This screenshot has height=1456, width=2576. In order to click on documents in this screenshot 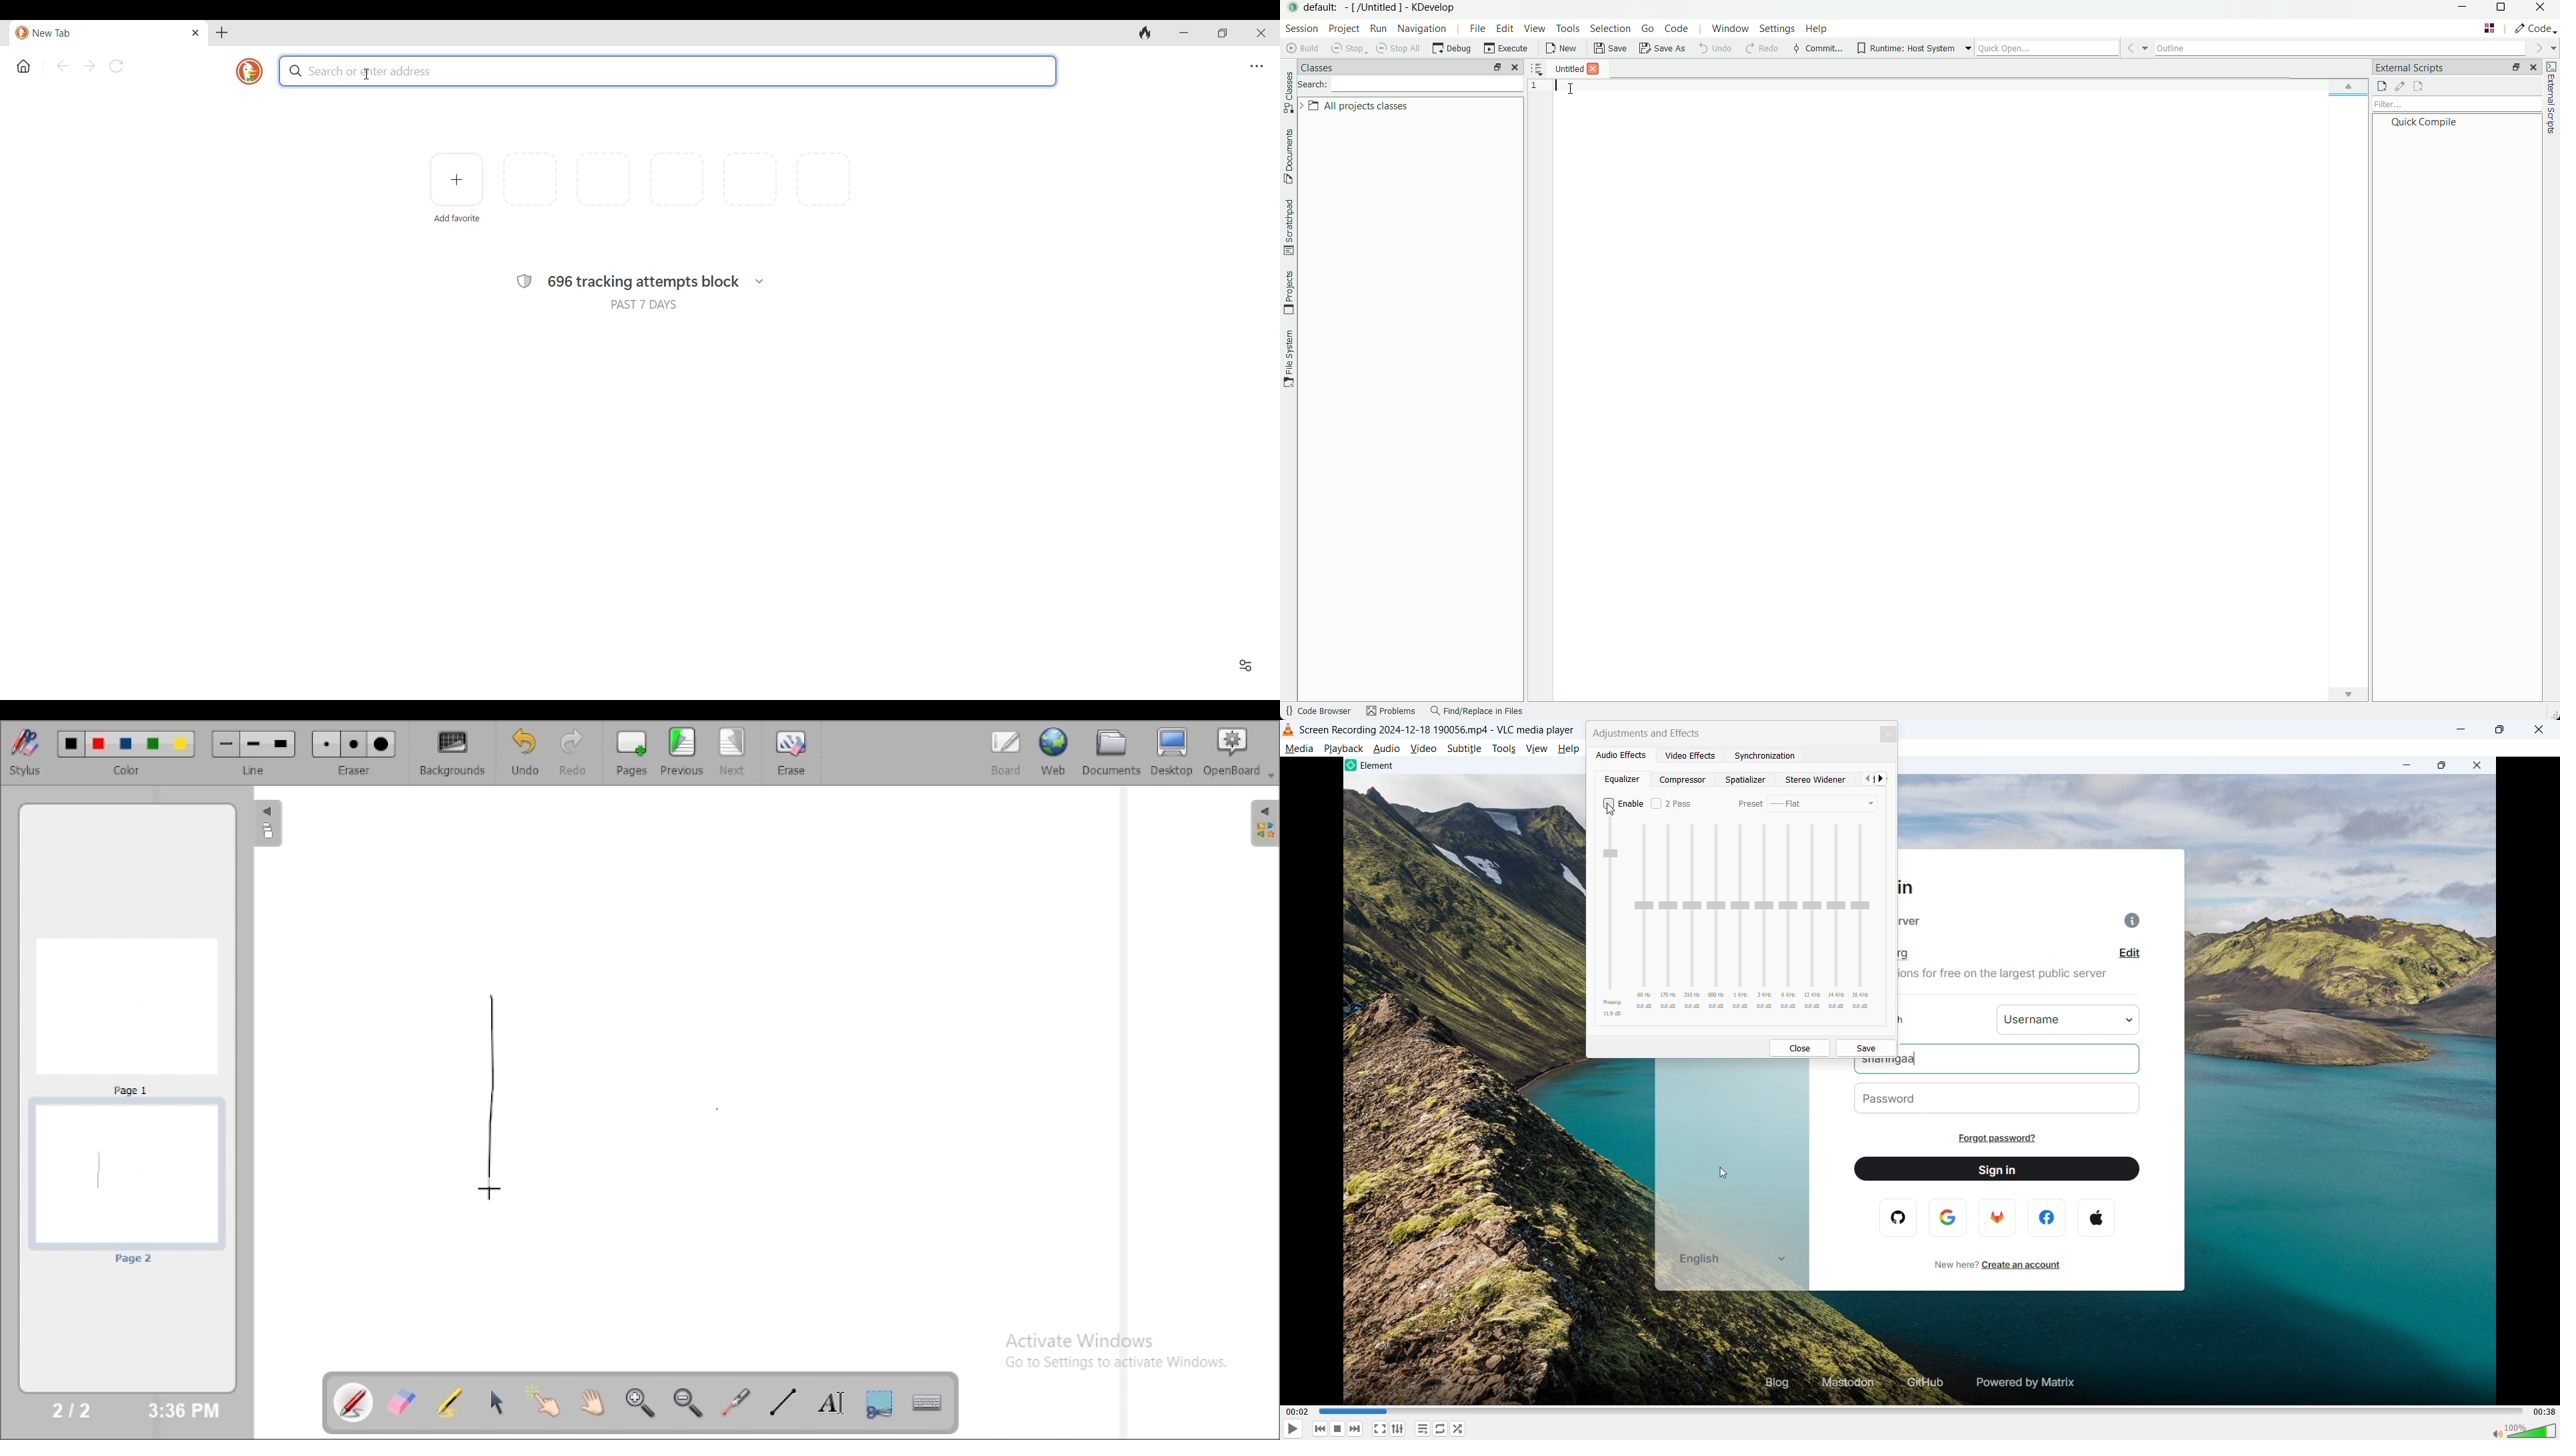, I will do `click(1288, 156)`.